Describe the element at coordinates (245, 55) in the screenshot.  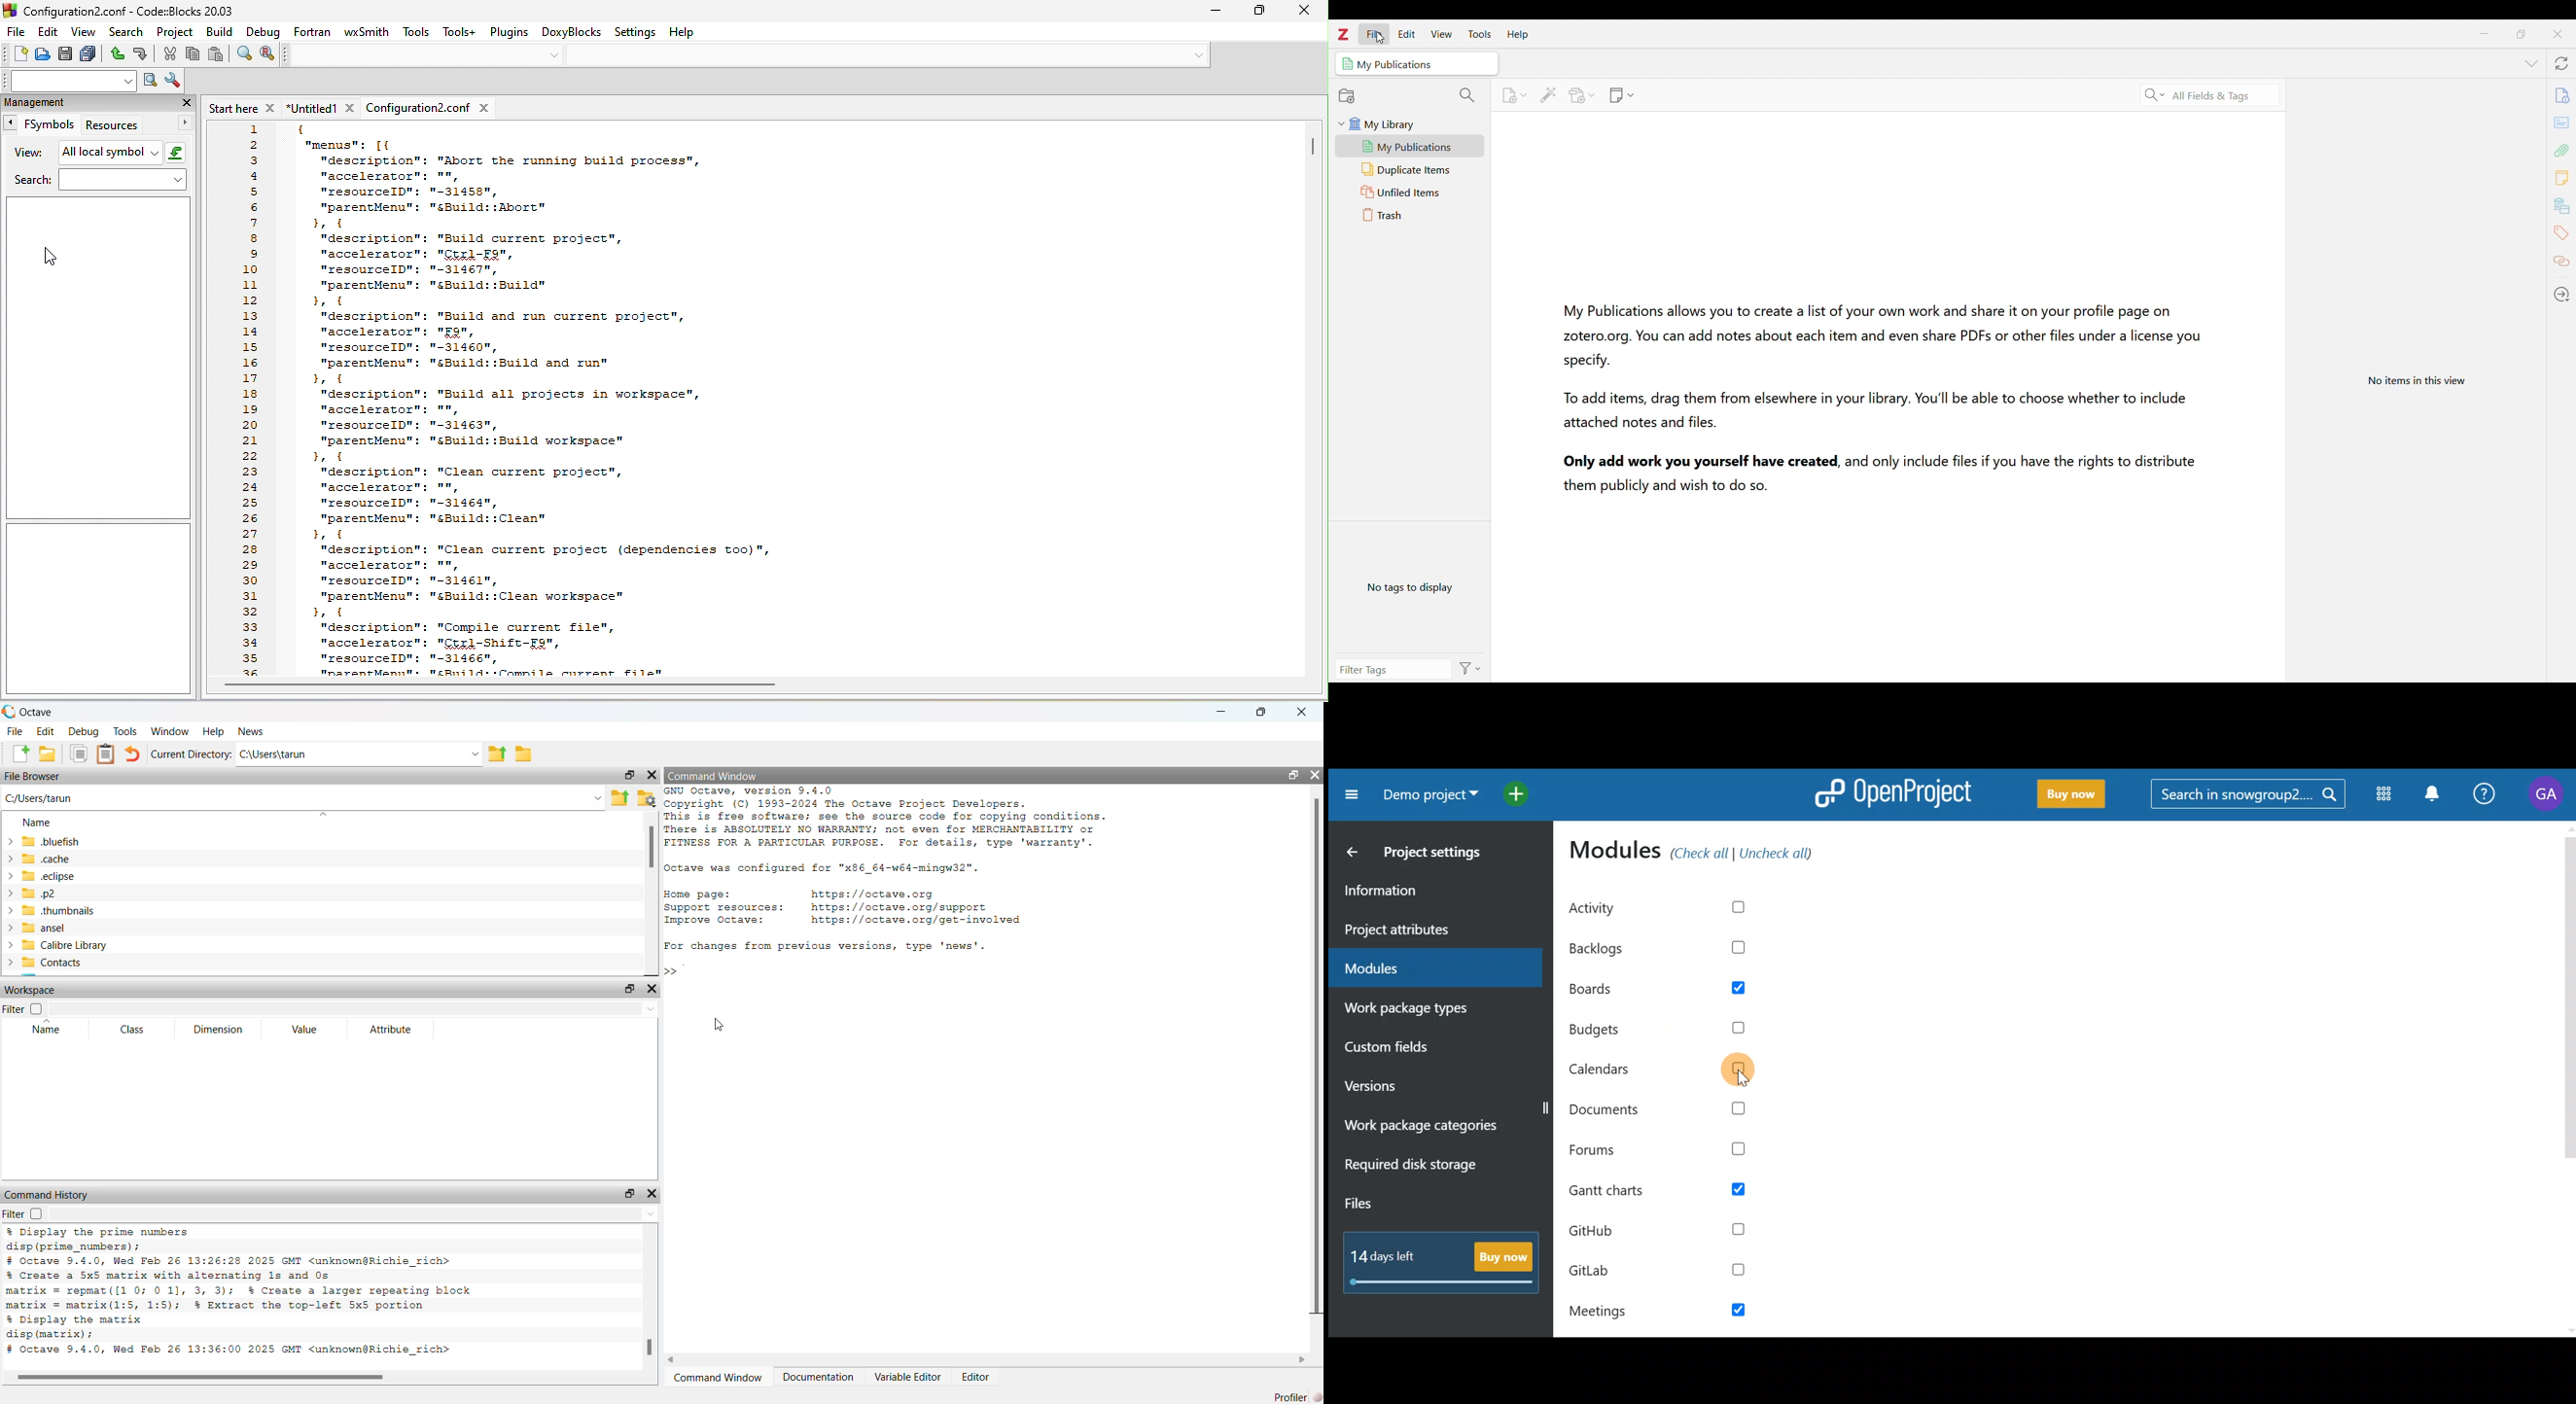
I see `find` at that location.